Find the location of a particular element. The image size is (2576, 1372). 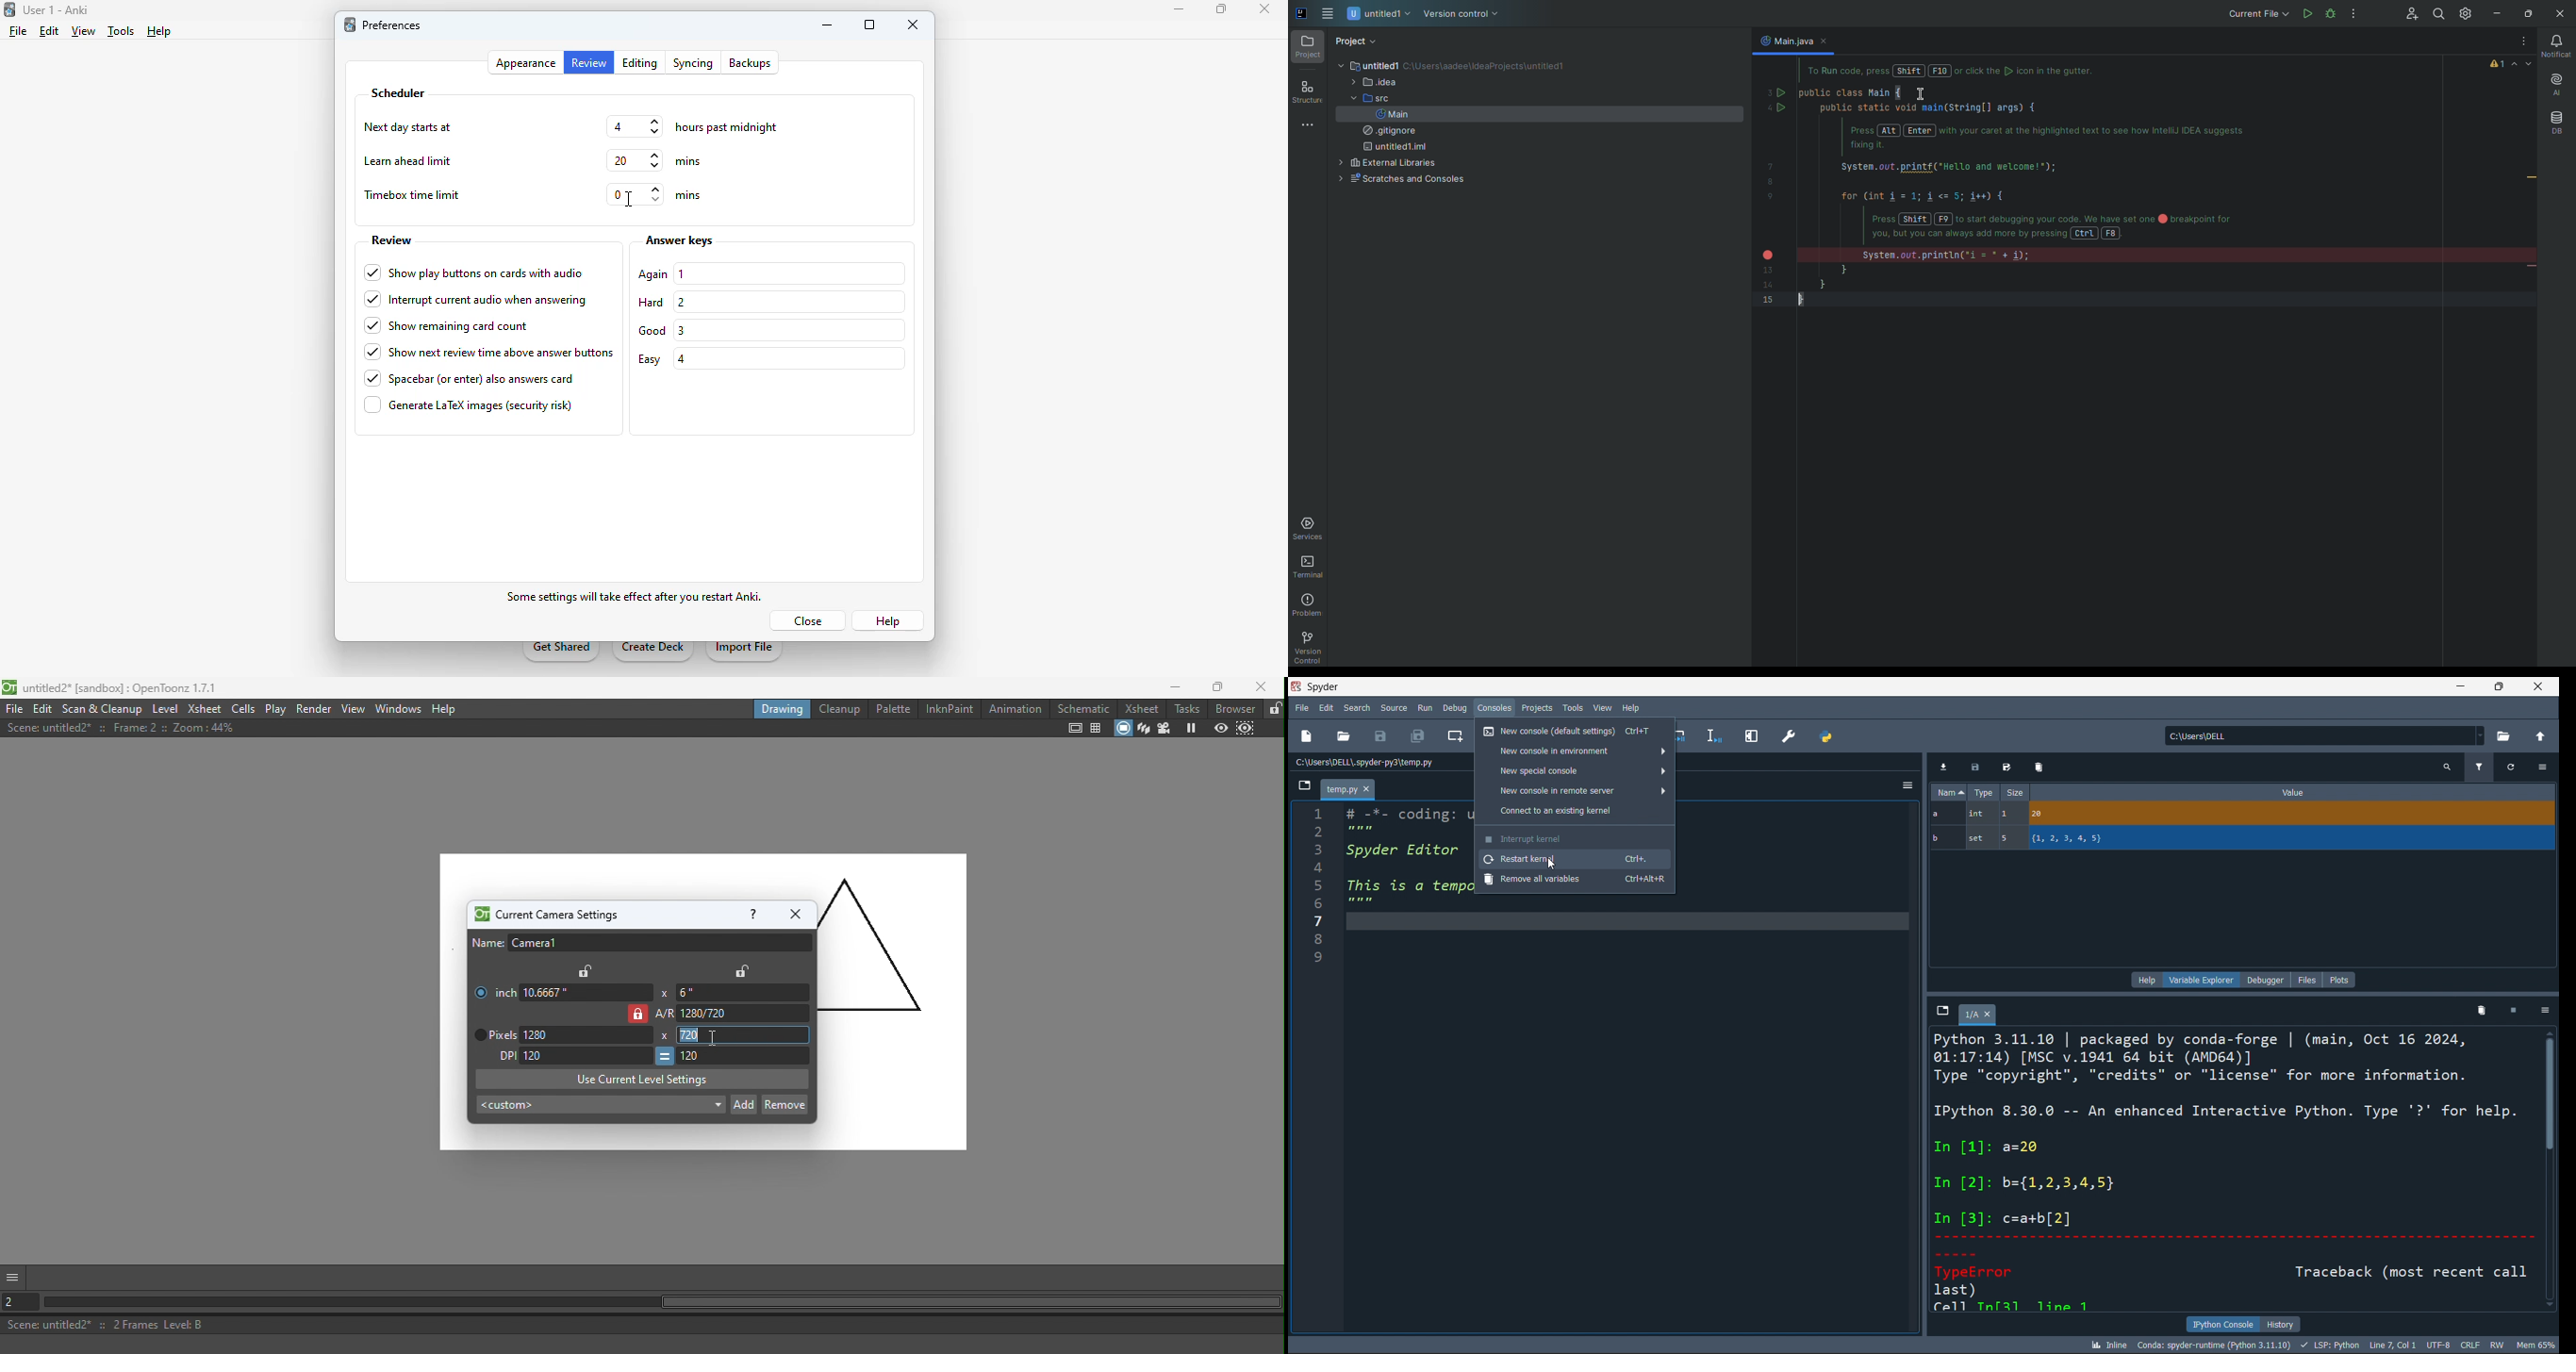

mins is located at coordinates (689, 196).